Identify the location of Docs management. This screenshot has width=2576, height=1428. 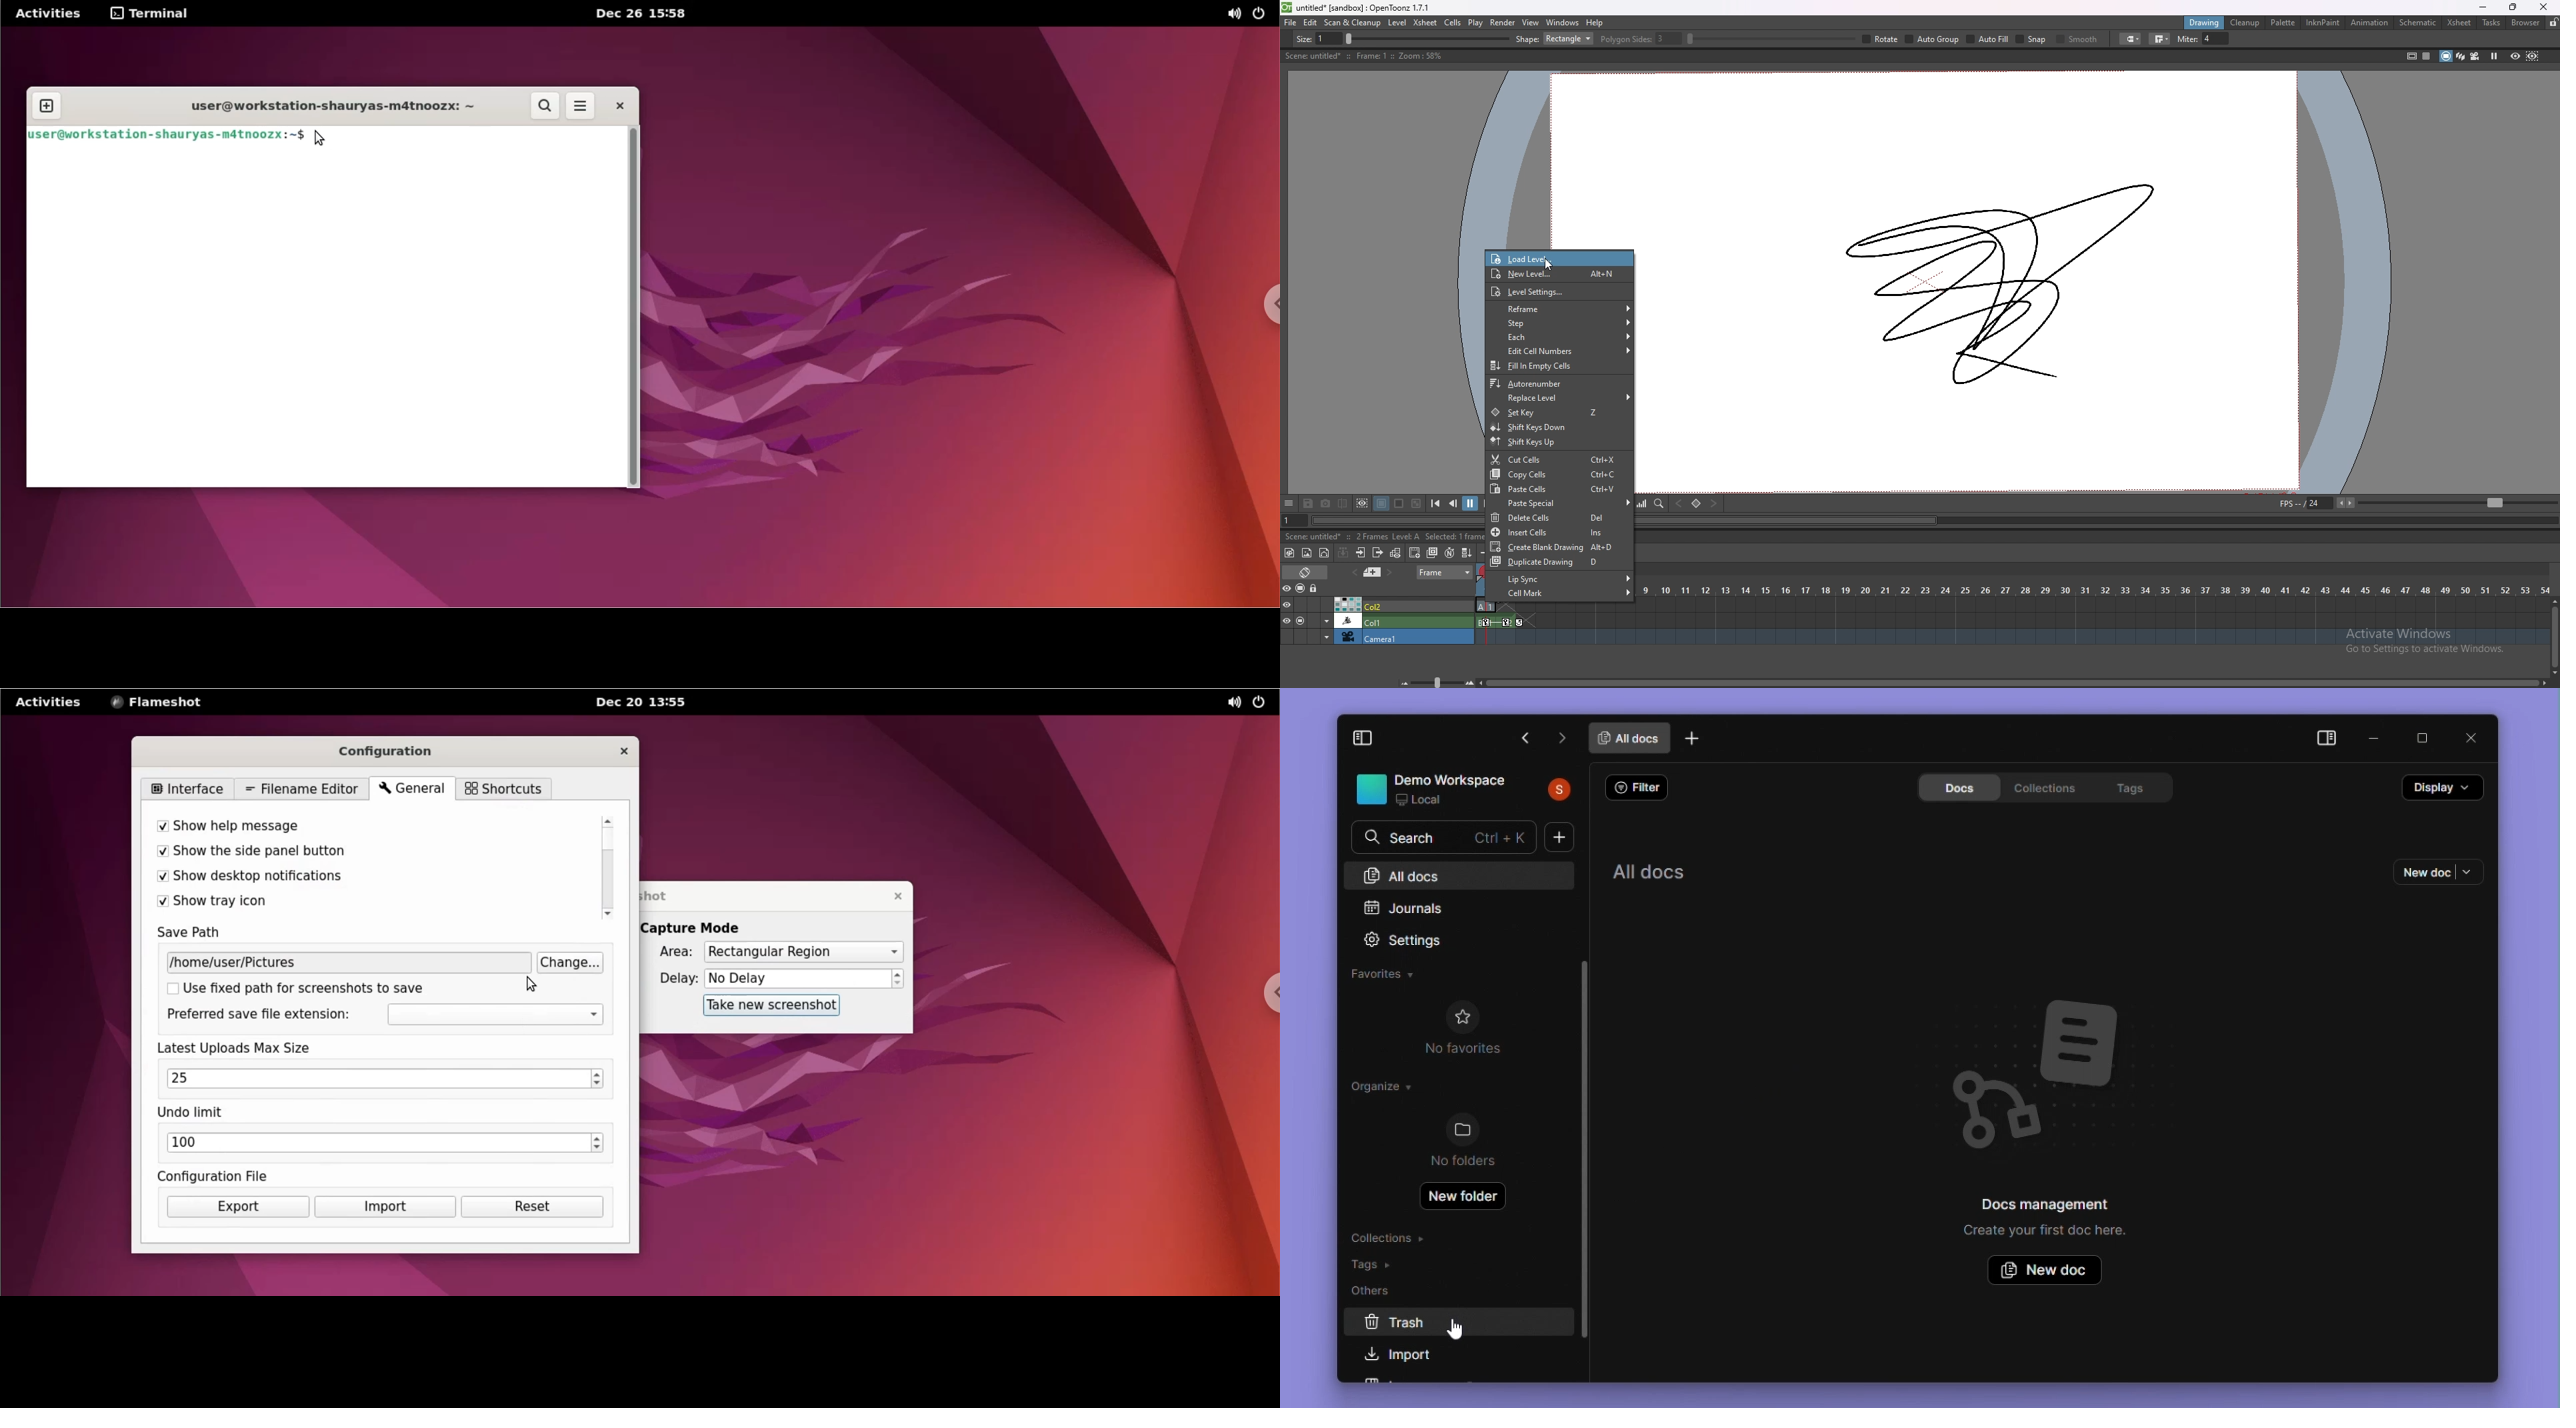
(2055, 1214).